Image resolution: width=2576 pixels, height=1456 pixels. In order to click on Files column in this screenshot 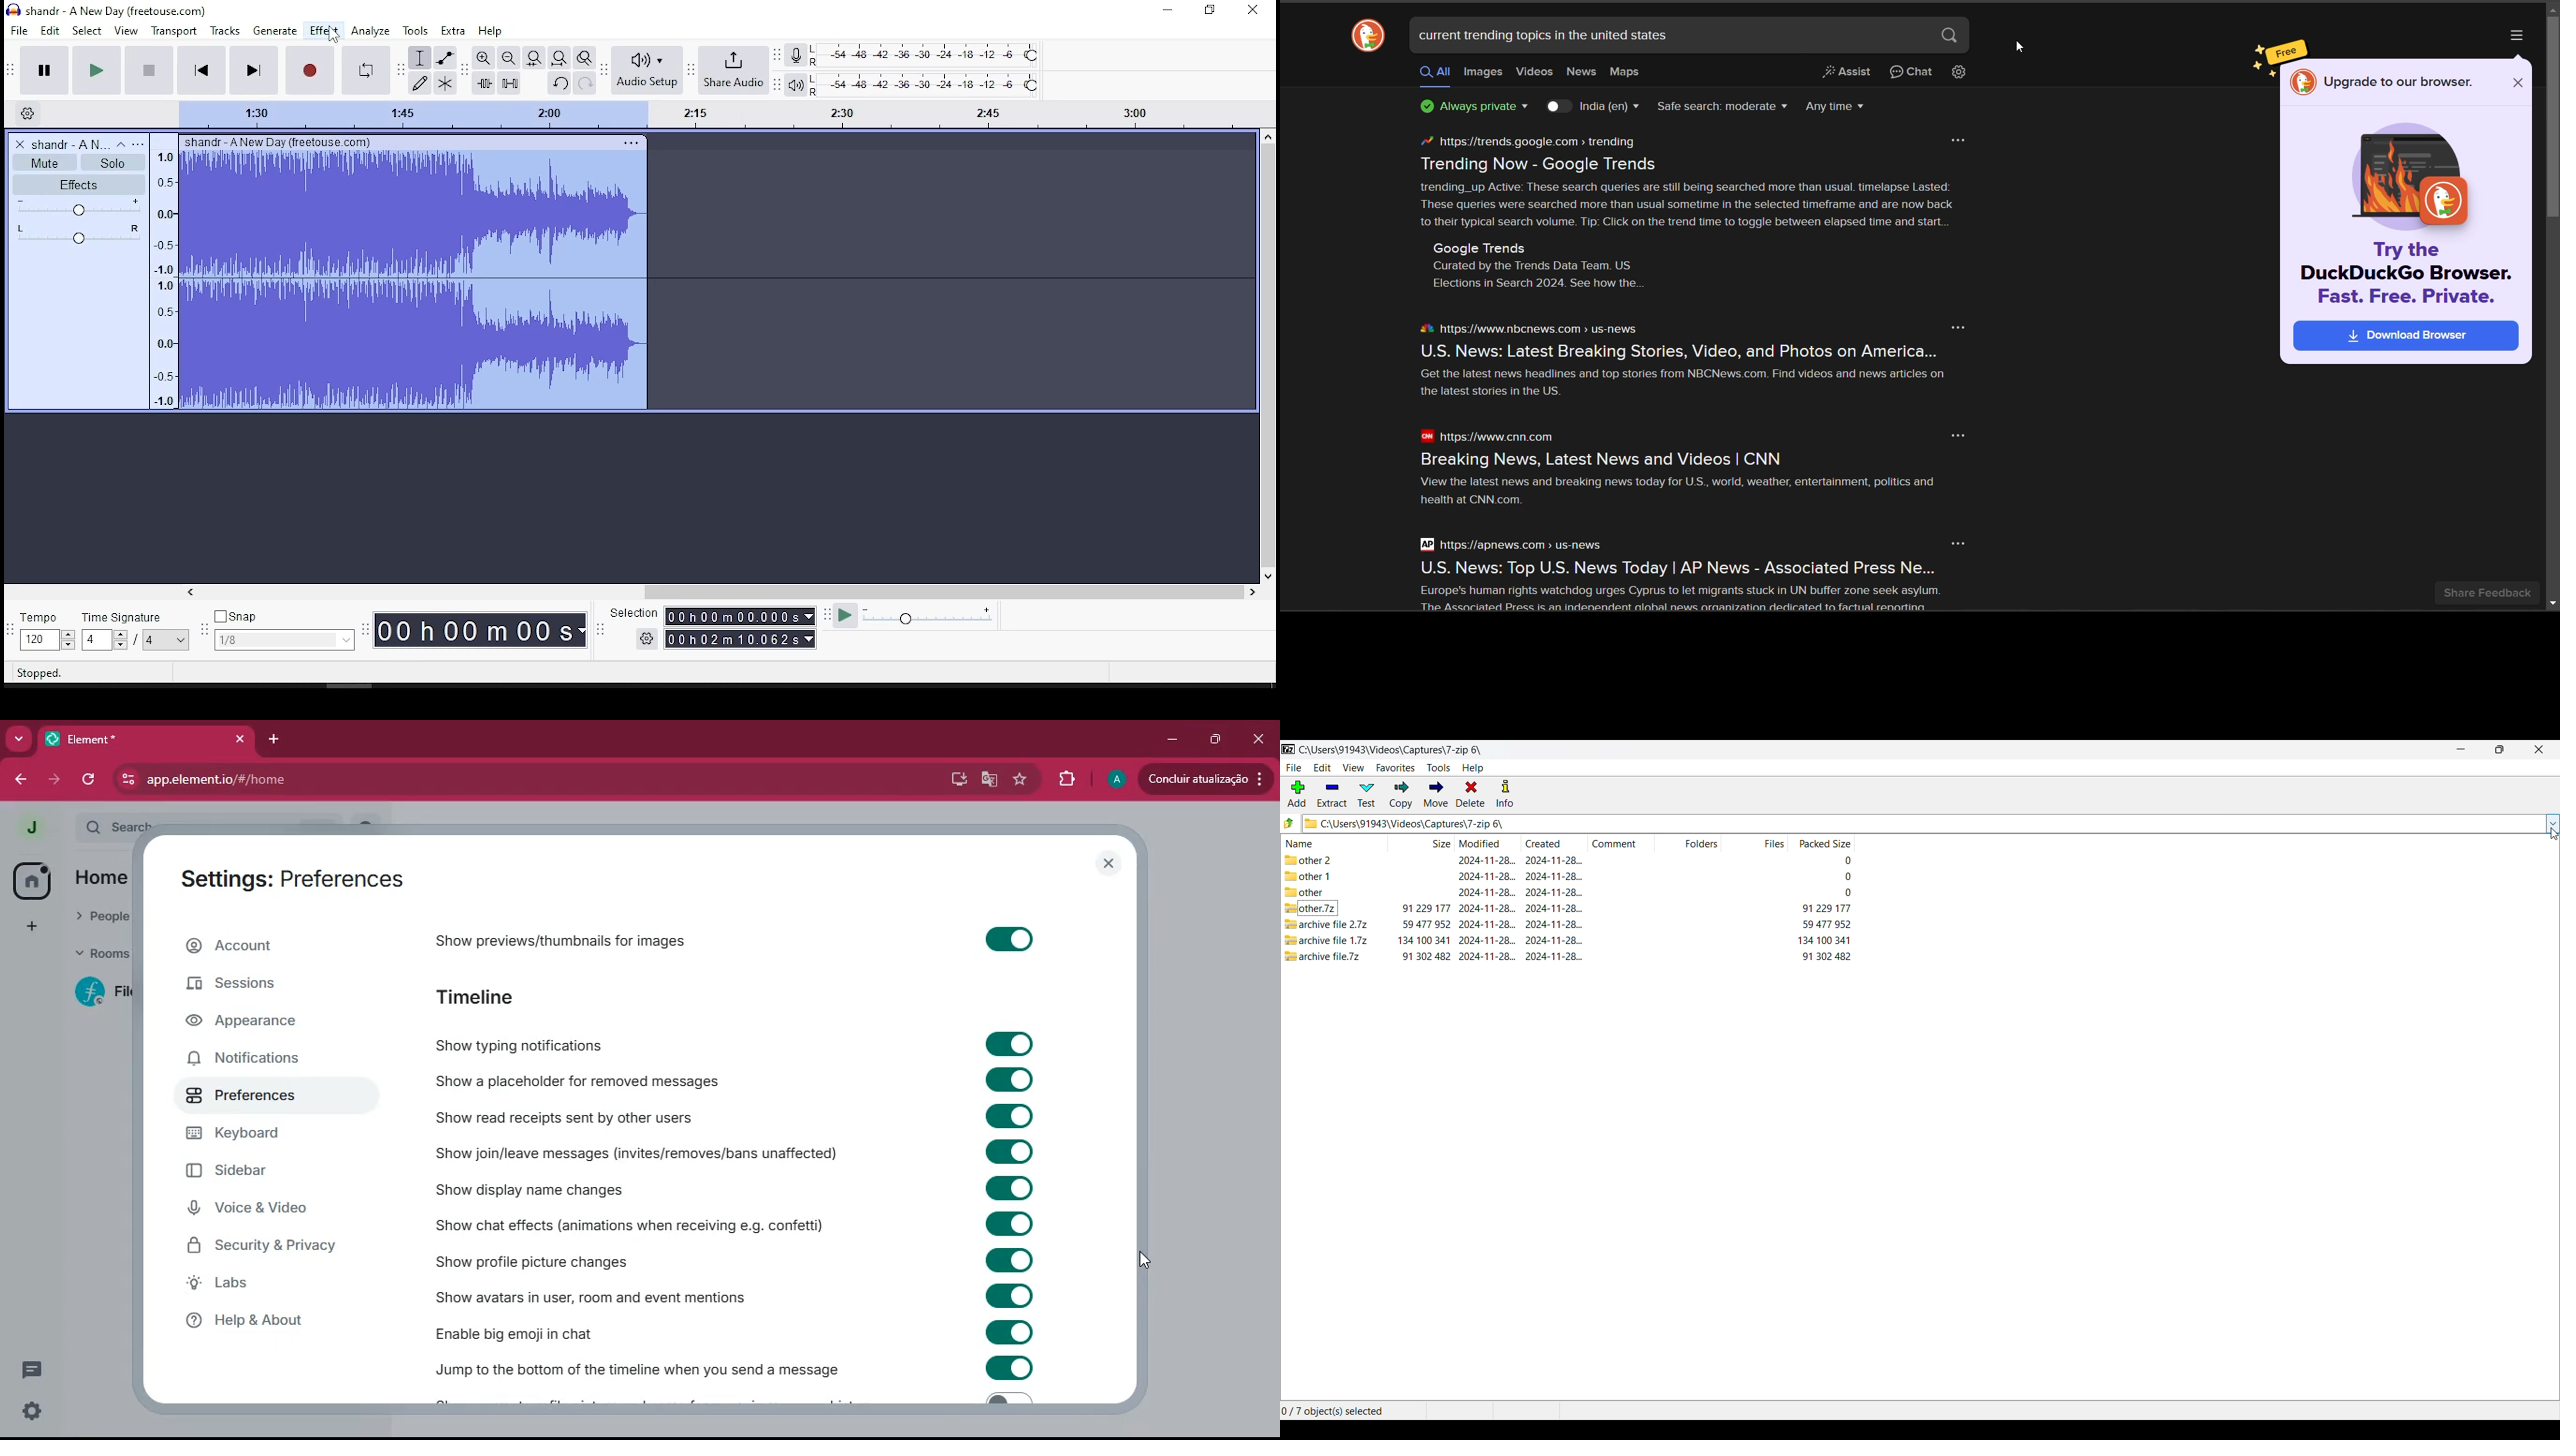, I will do `click(1755, 843)`.